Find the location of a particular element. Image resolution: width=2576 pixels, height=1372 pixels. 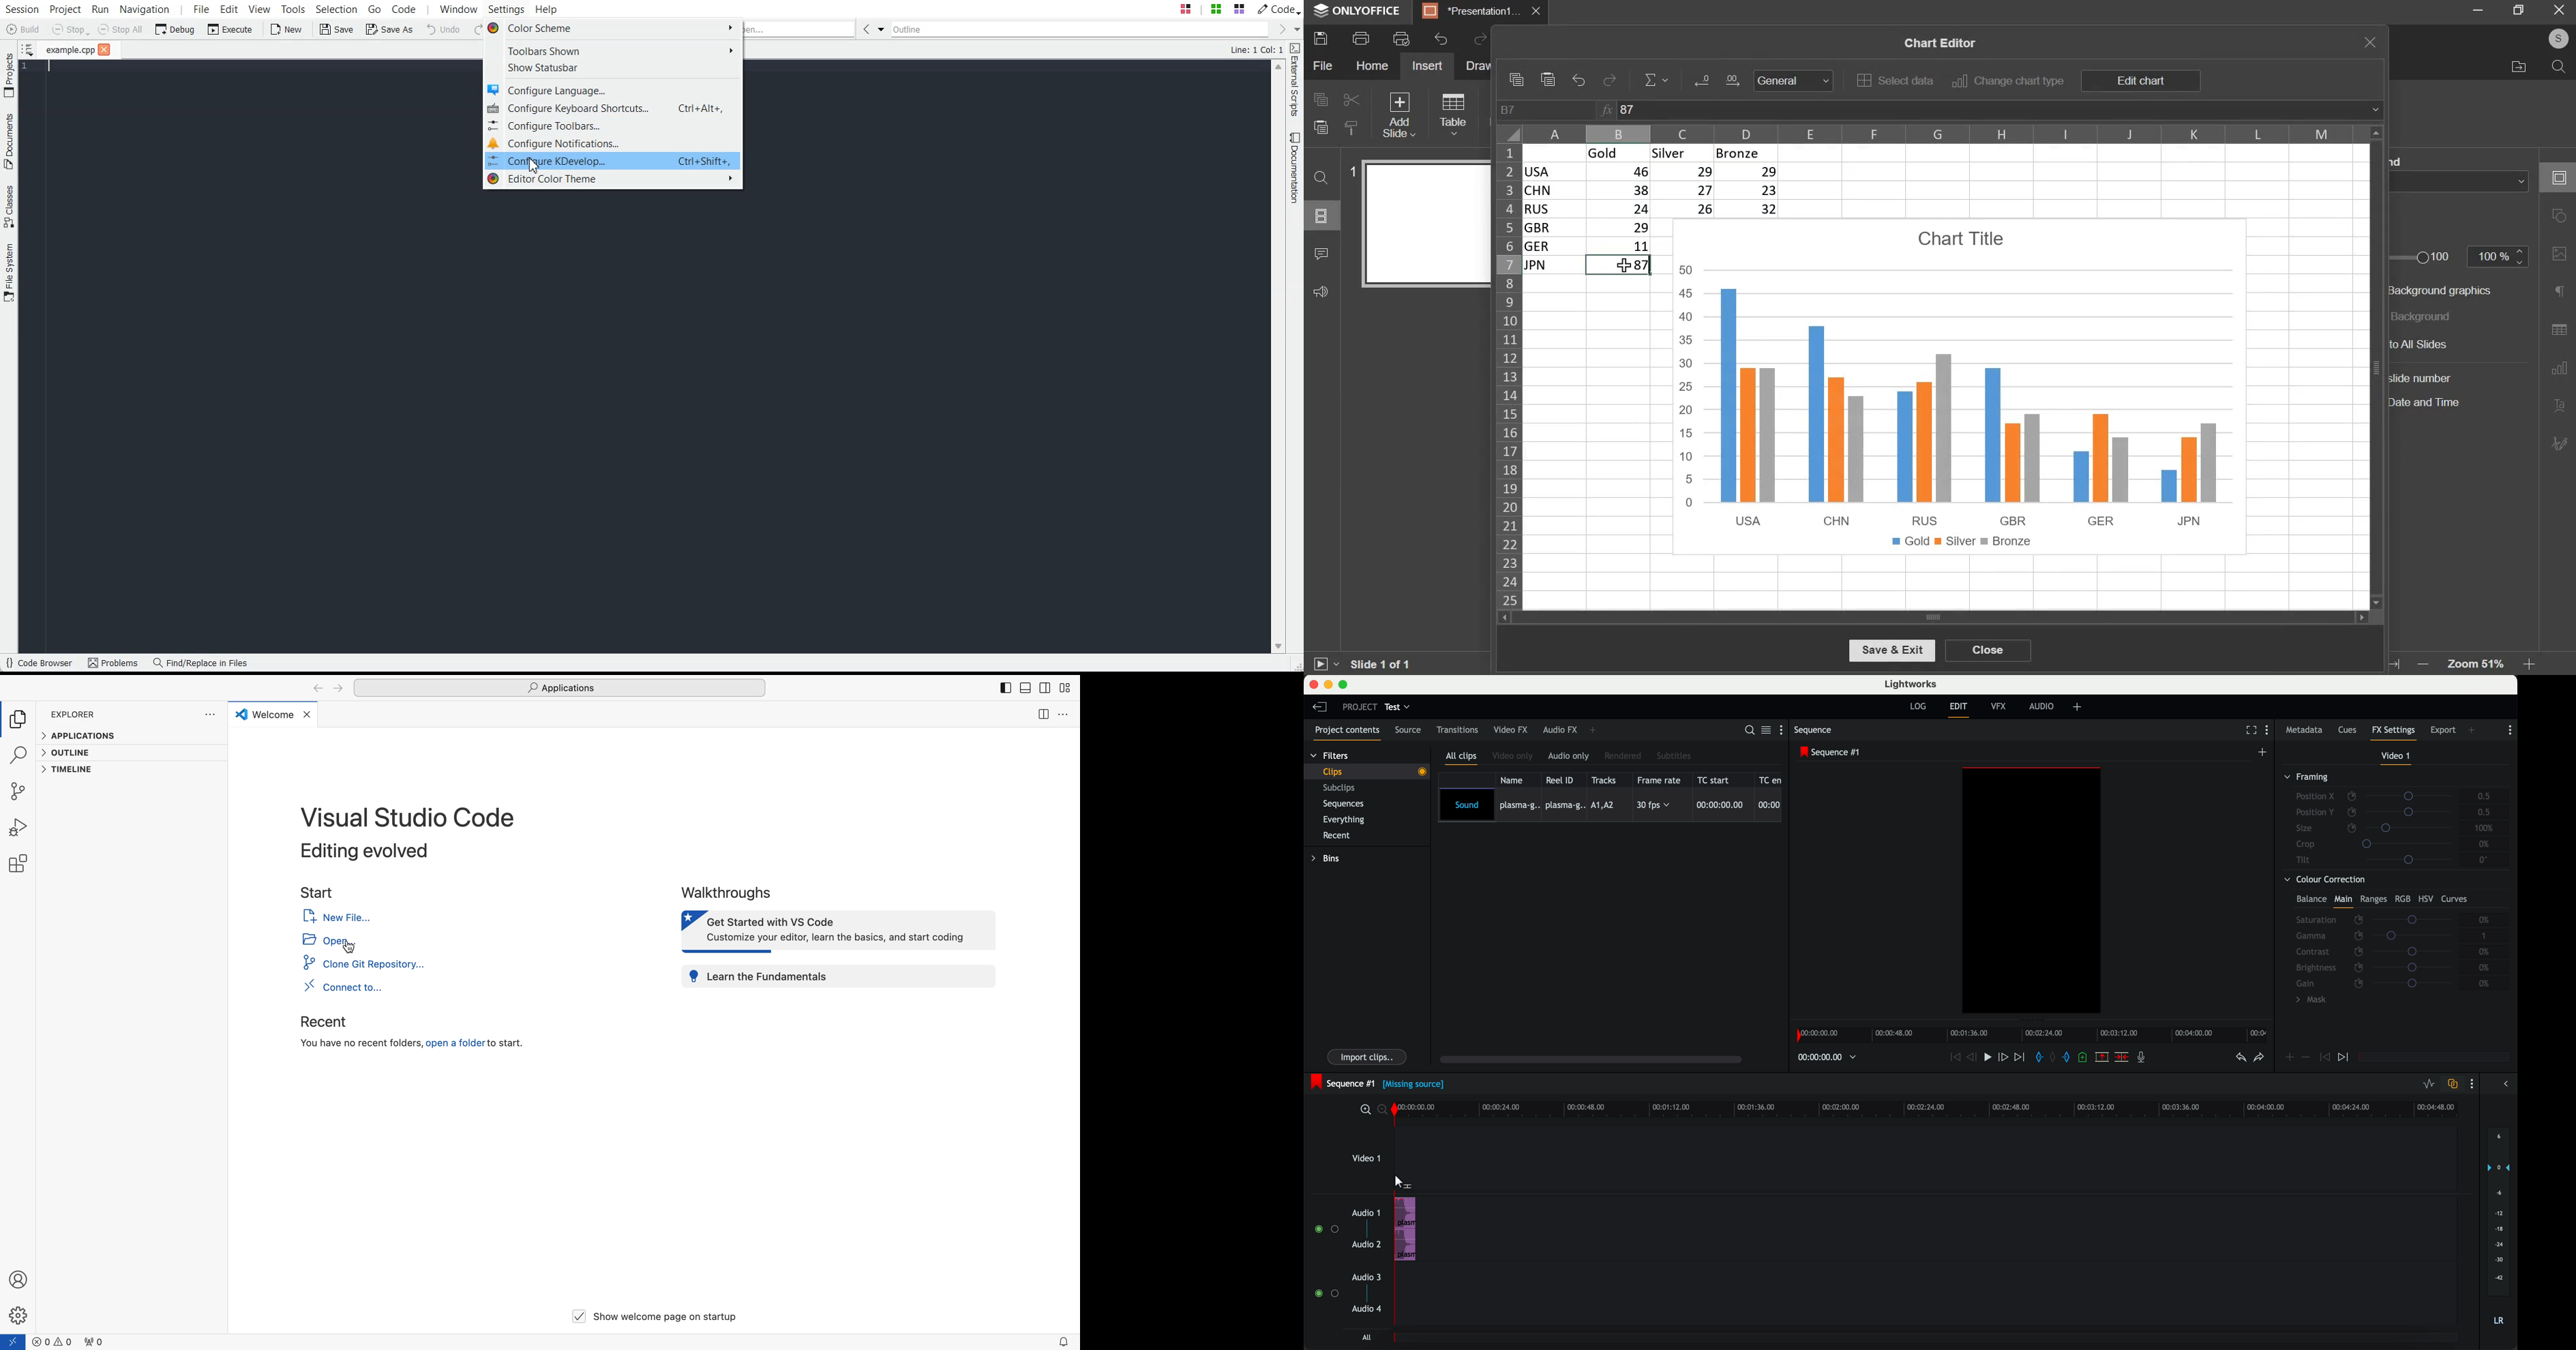

26 is located at coordinates (1686, 208).